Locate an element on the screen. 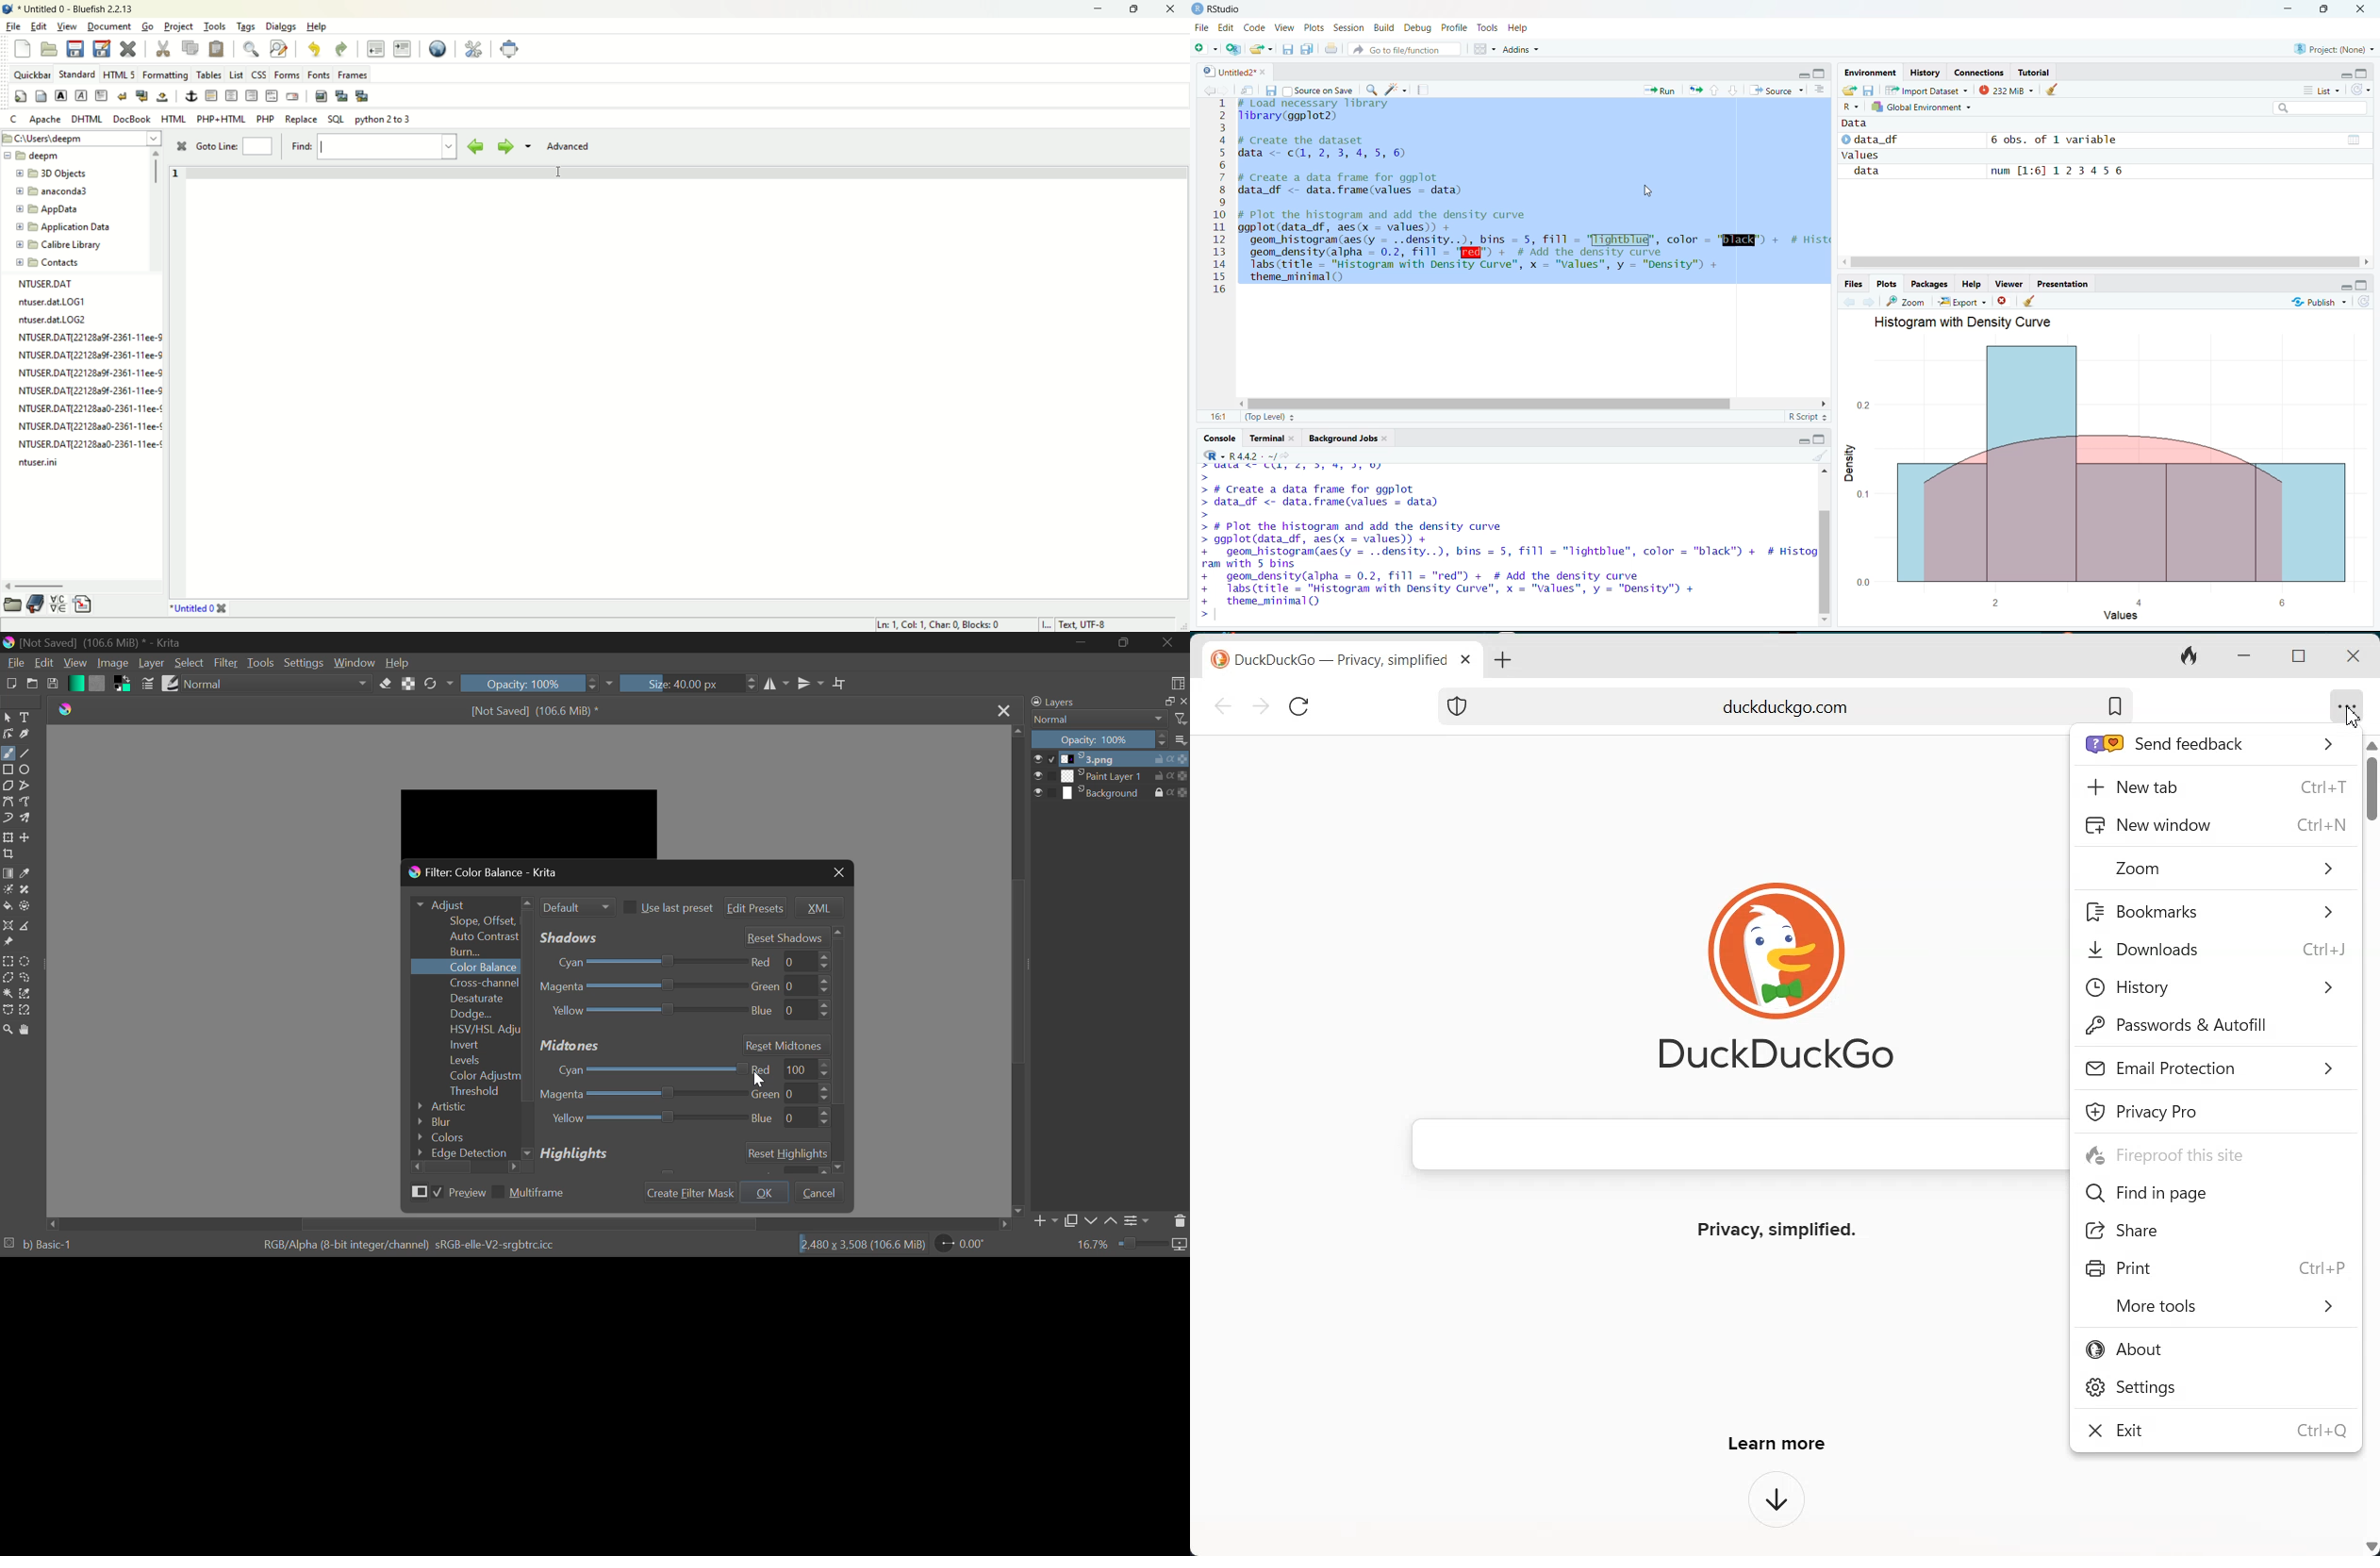  list is located at coordinates (2322, 89).